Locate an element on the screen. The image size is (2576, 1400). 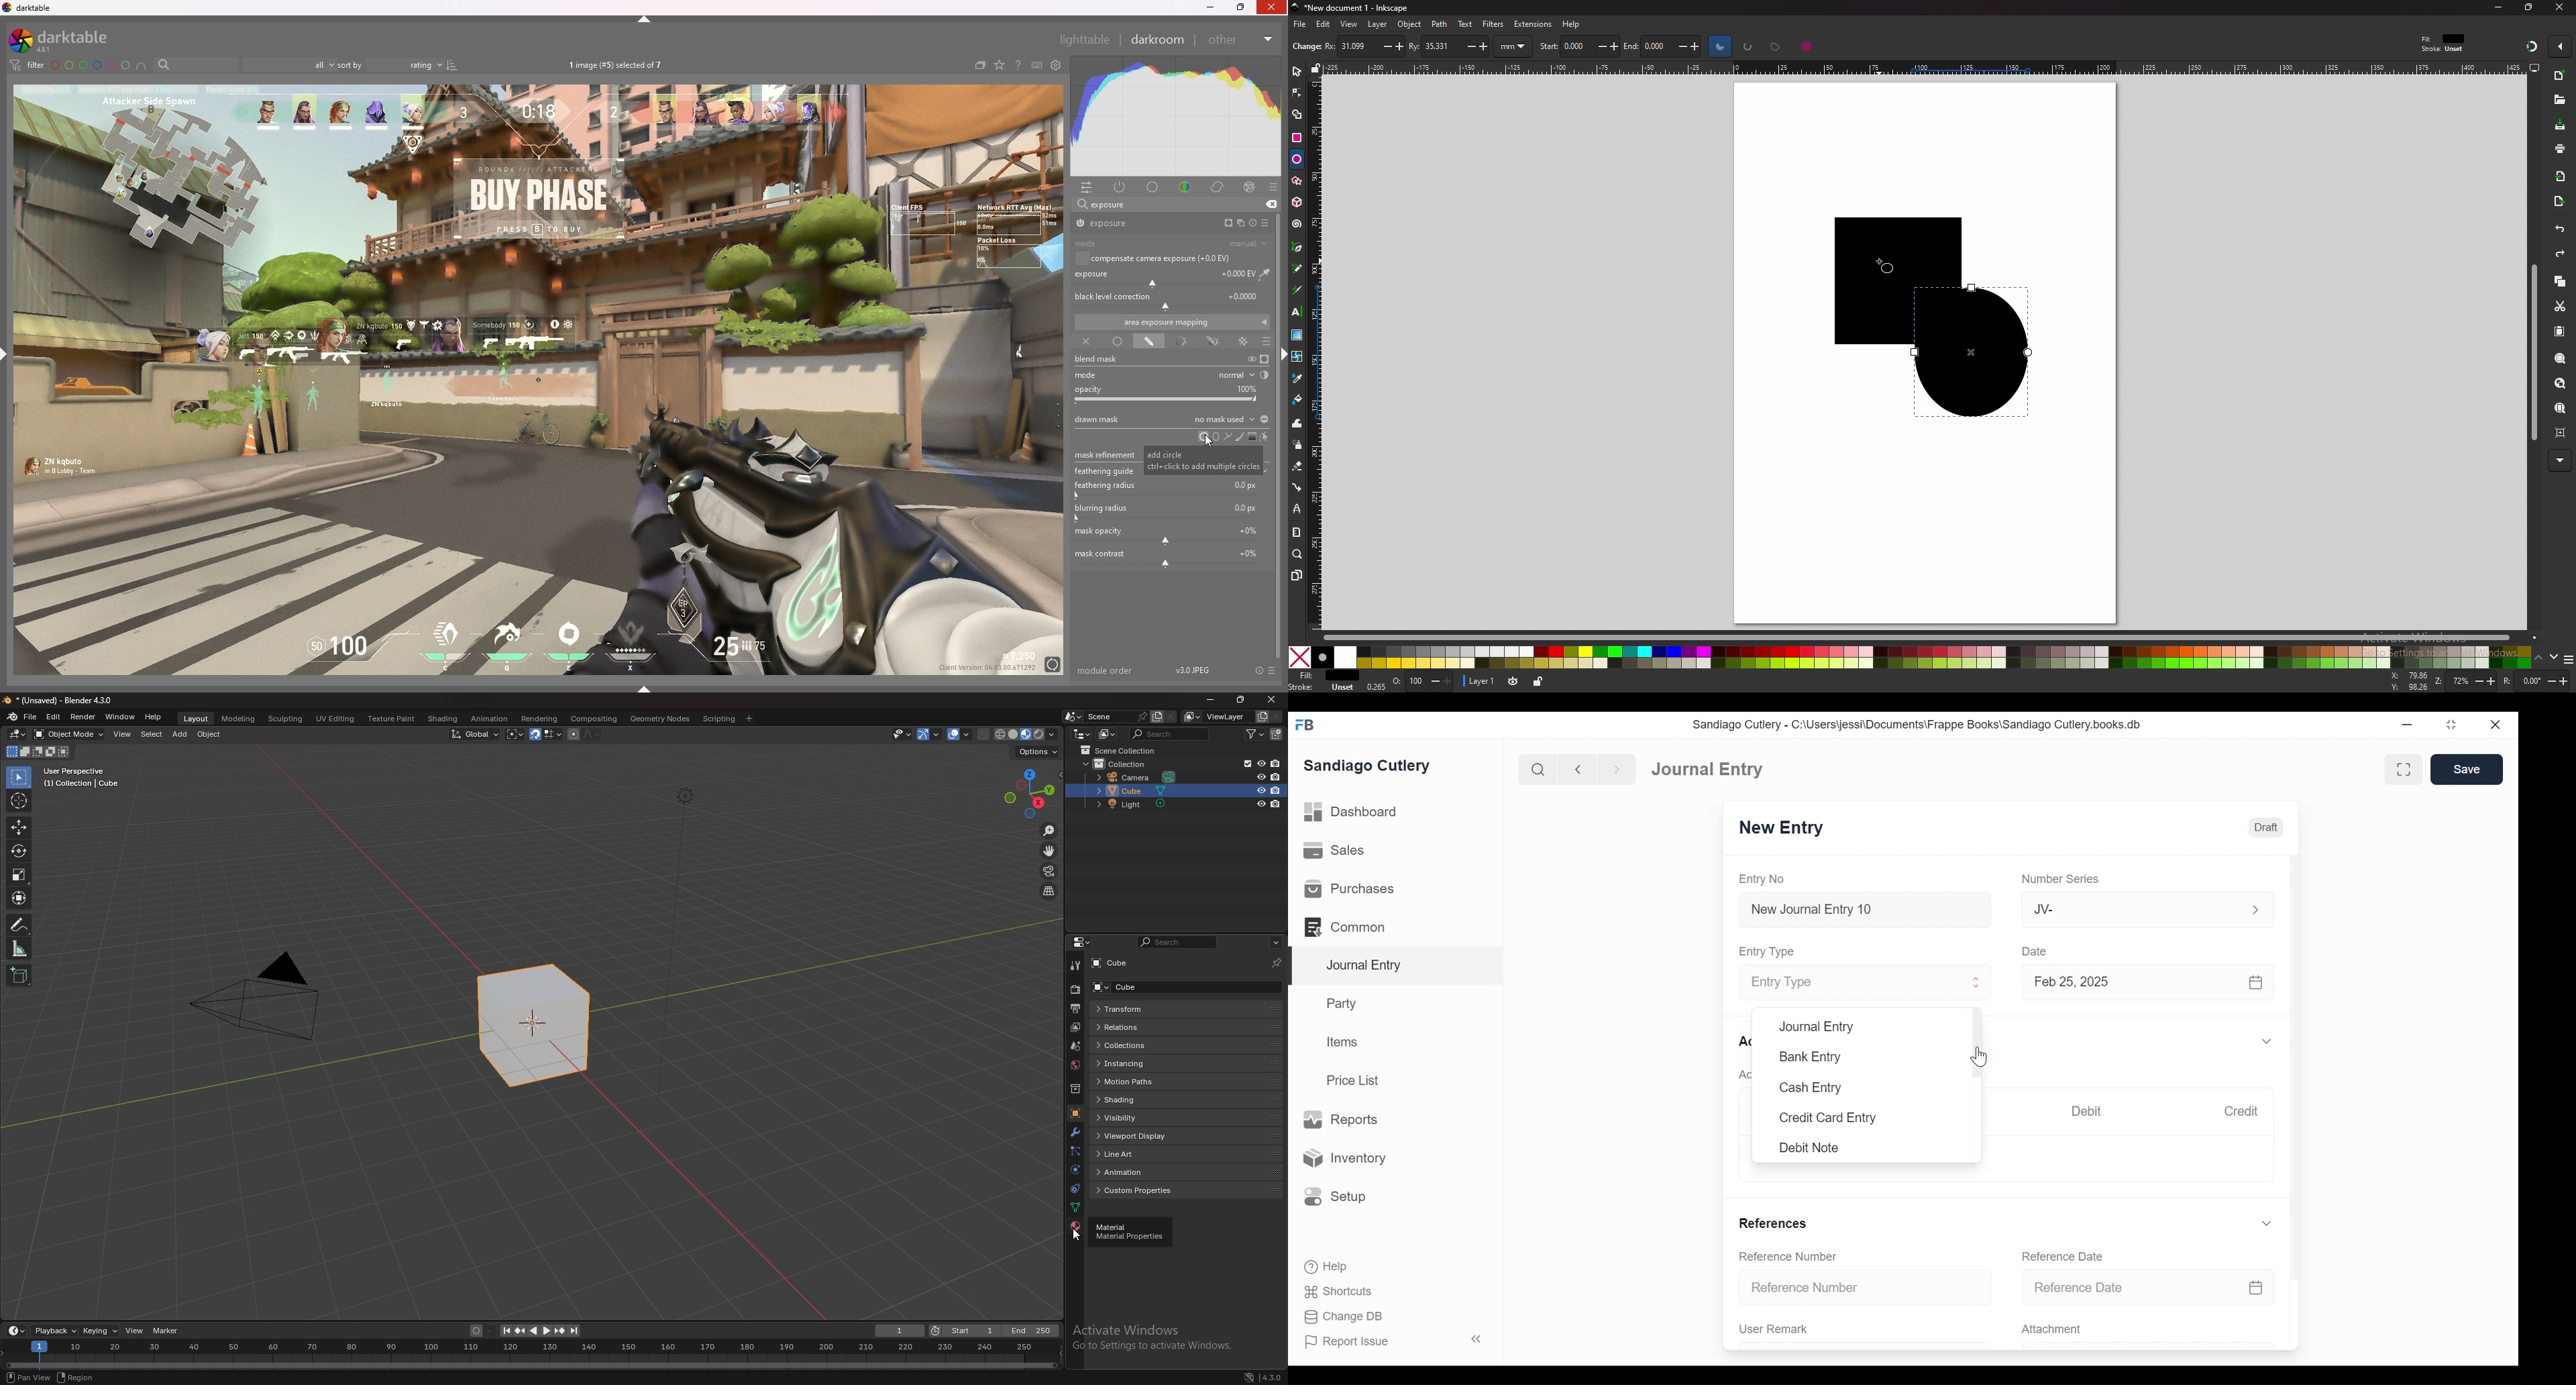
filter by images rating is located at coordinates (290, 65).